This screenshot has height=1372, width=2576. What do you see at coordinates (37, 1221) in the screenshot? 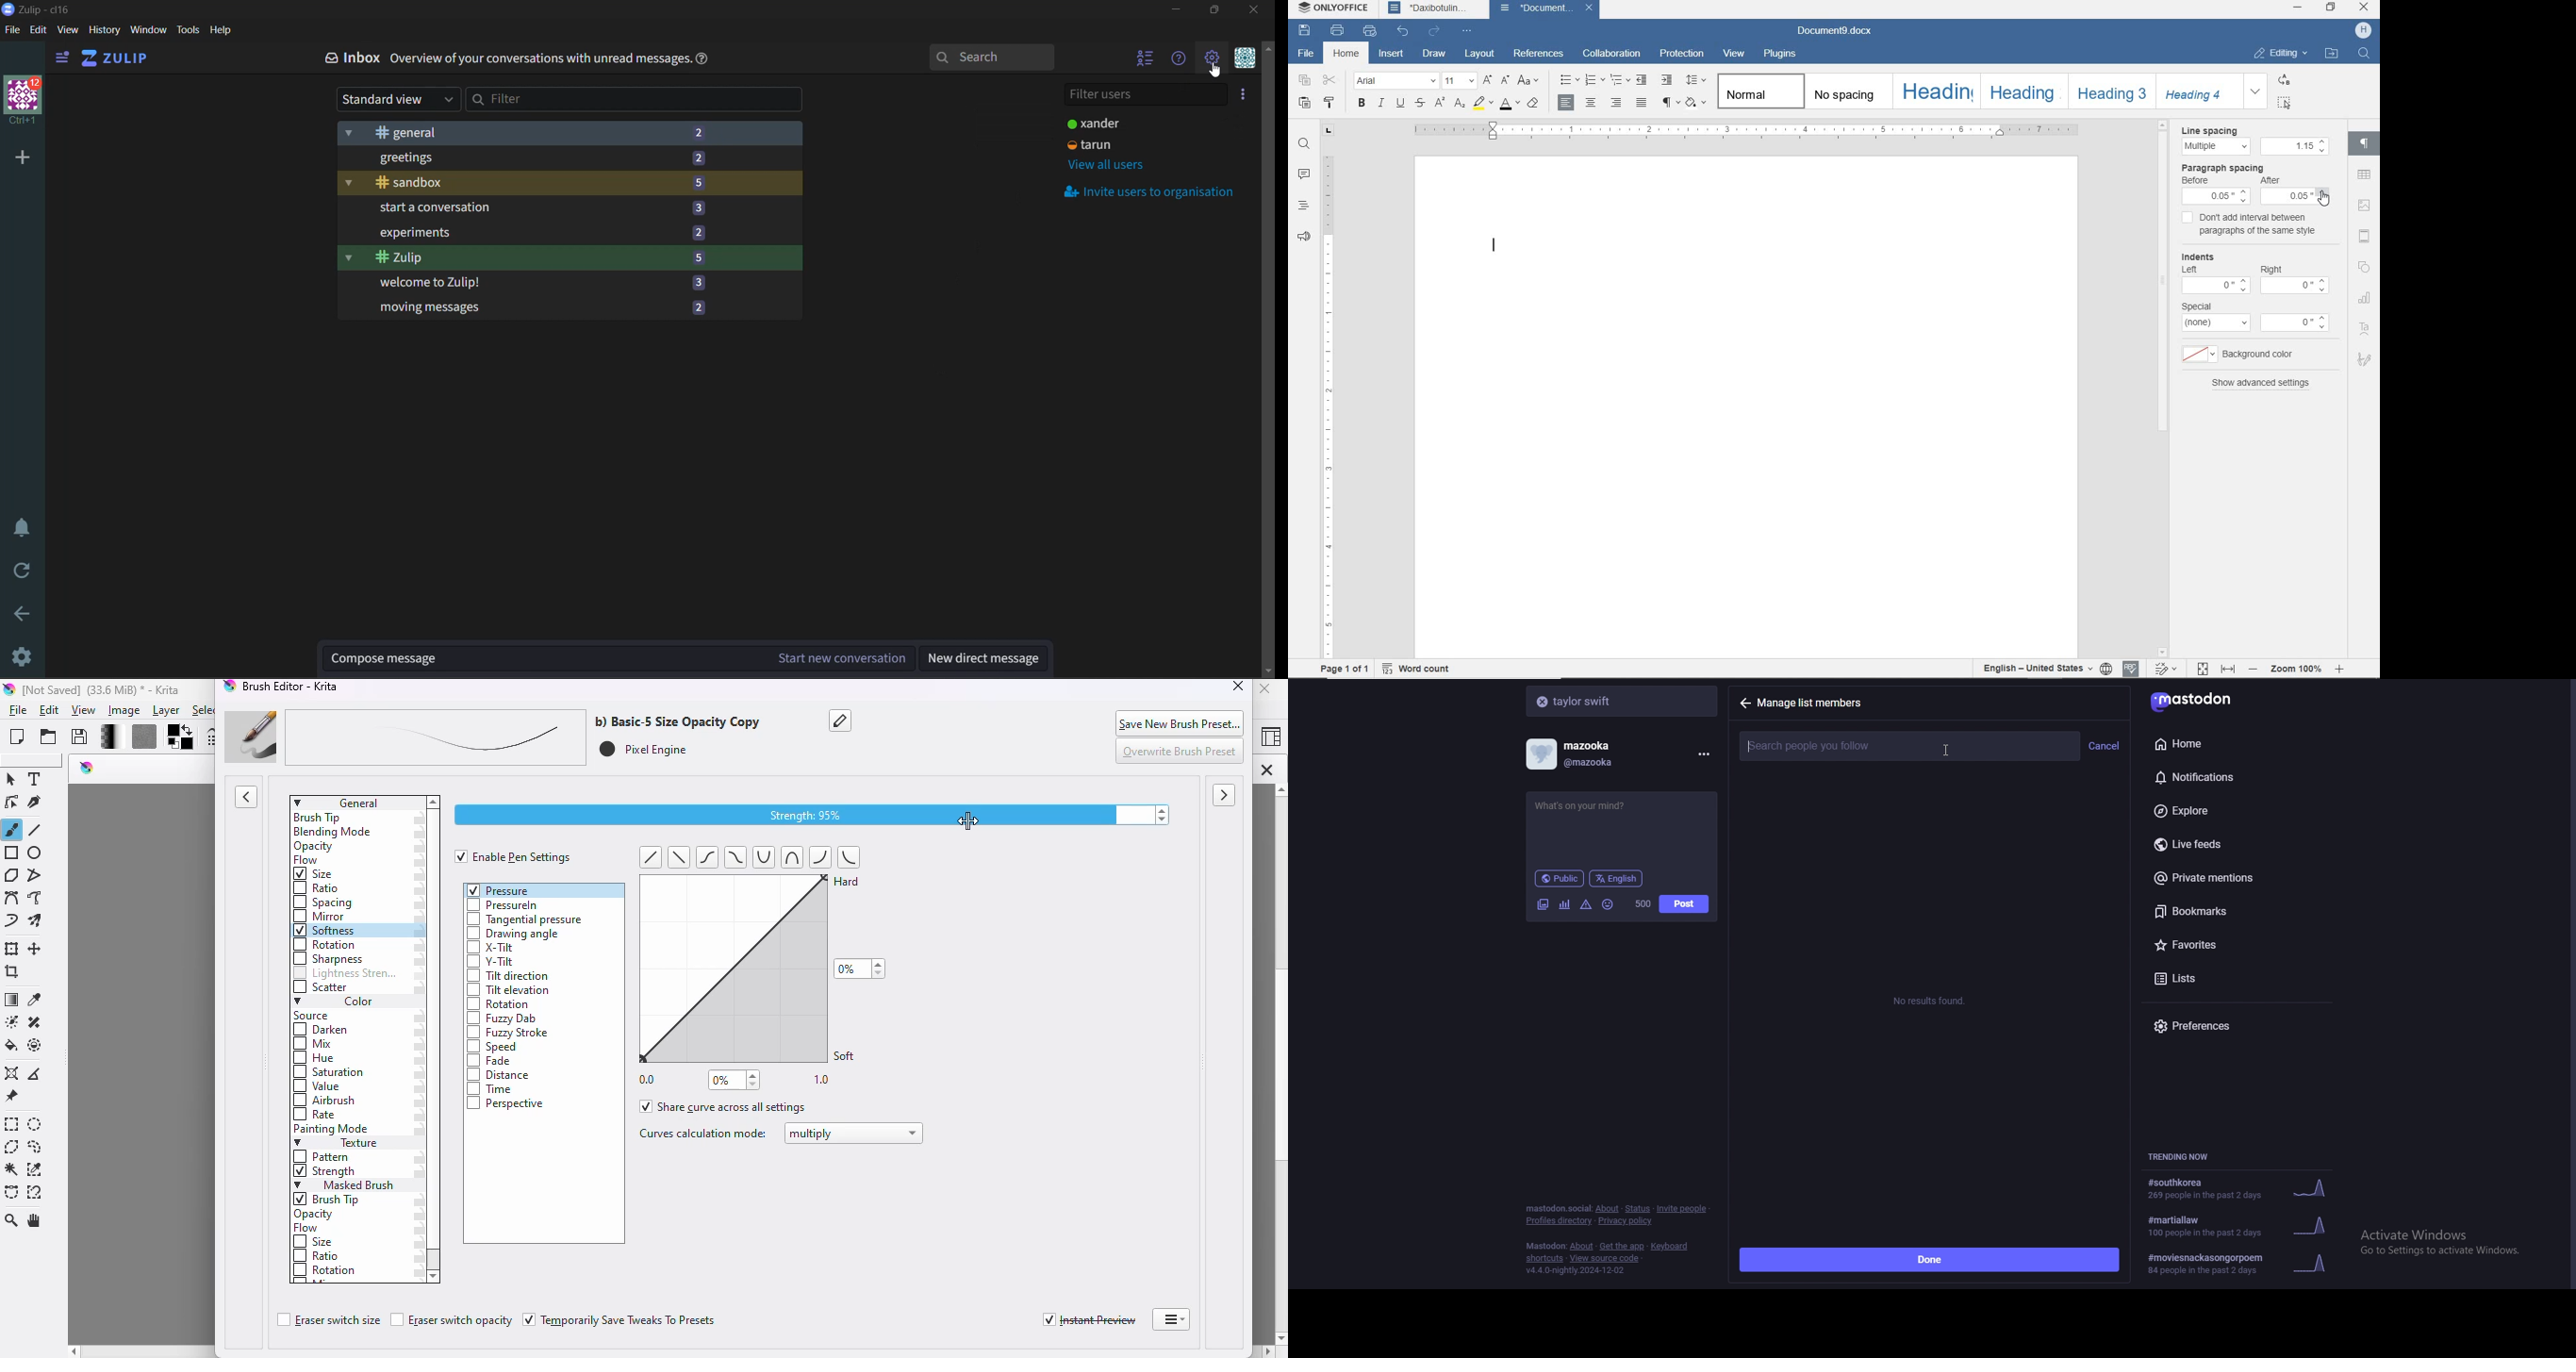
I see `pan tool` at bounding box center [37, 1221].